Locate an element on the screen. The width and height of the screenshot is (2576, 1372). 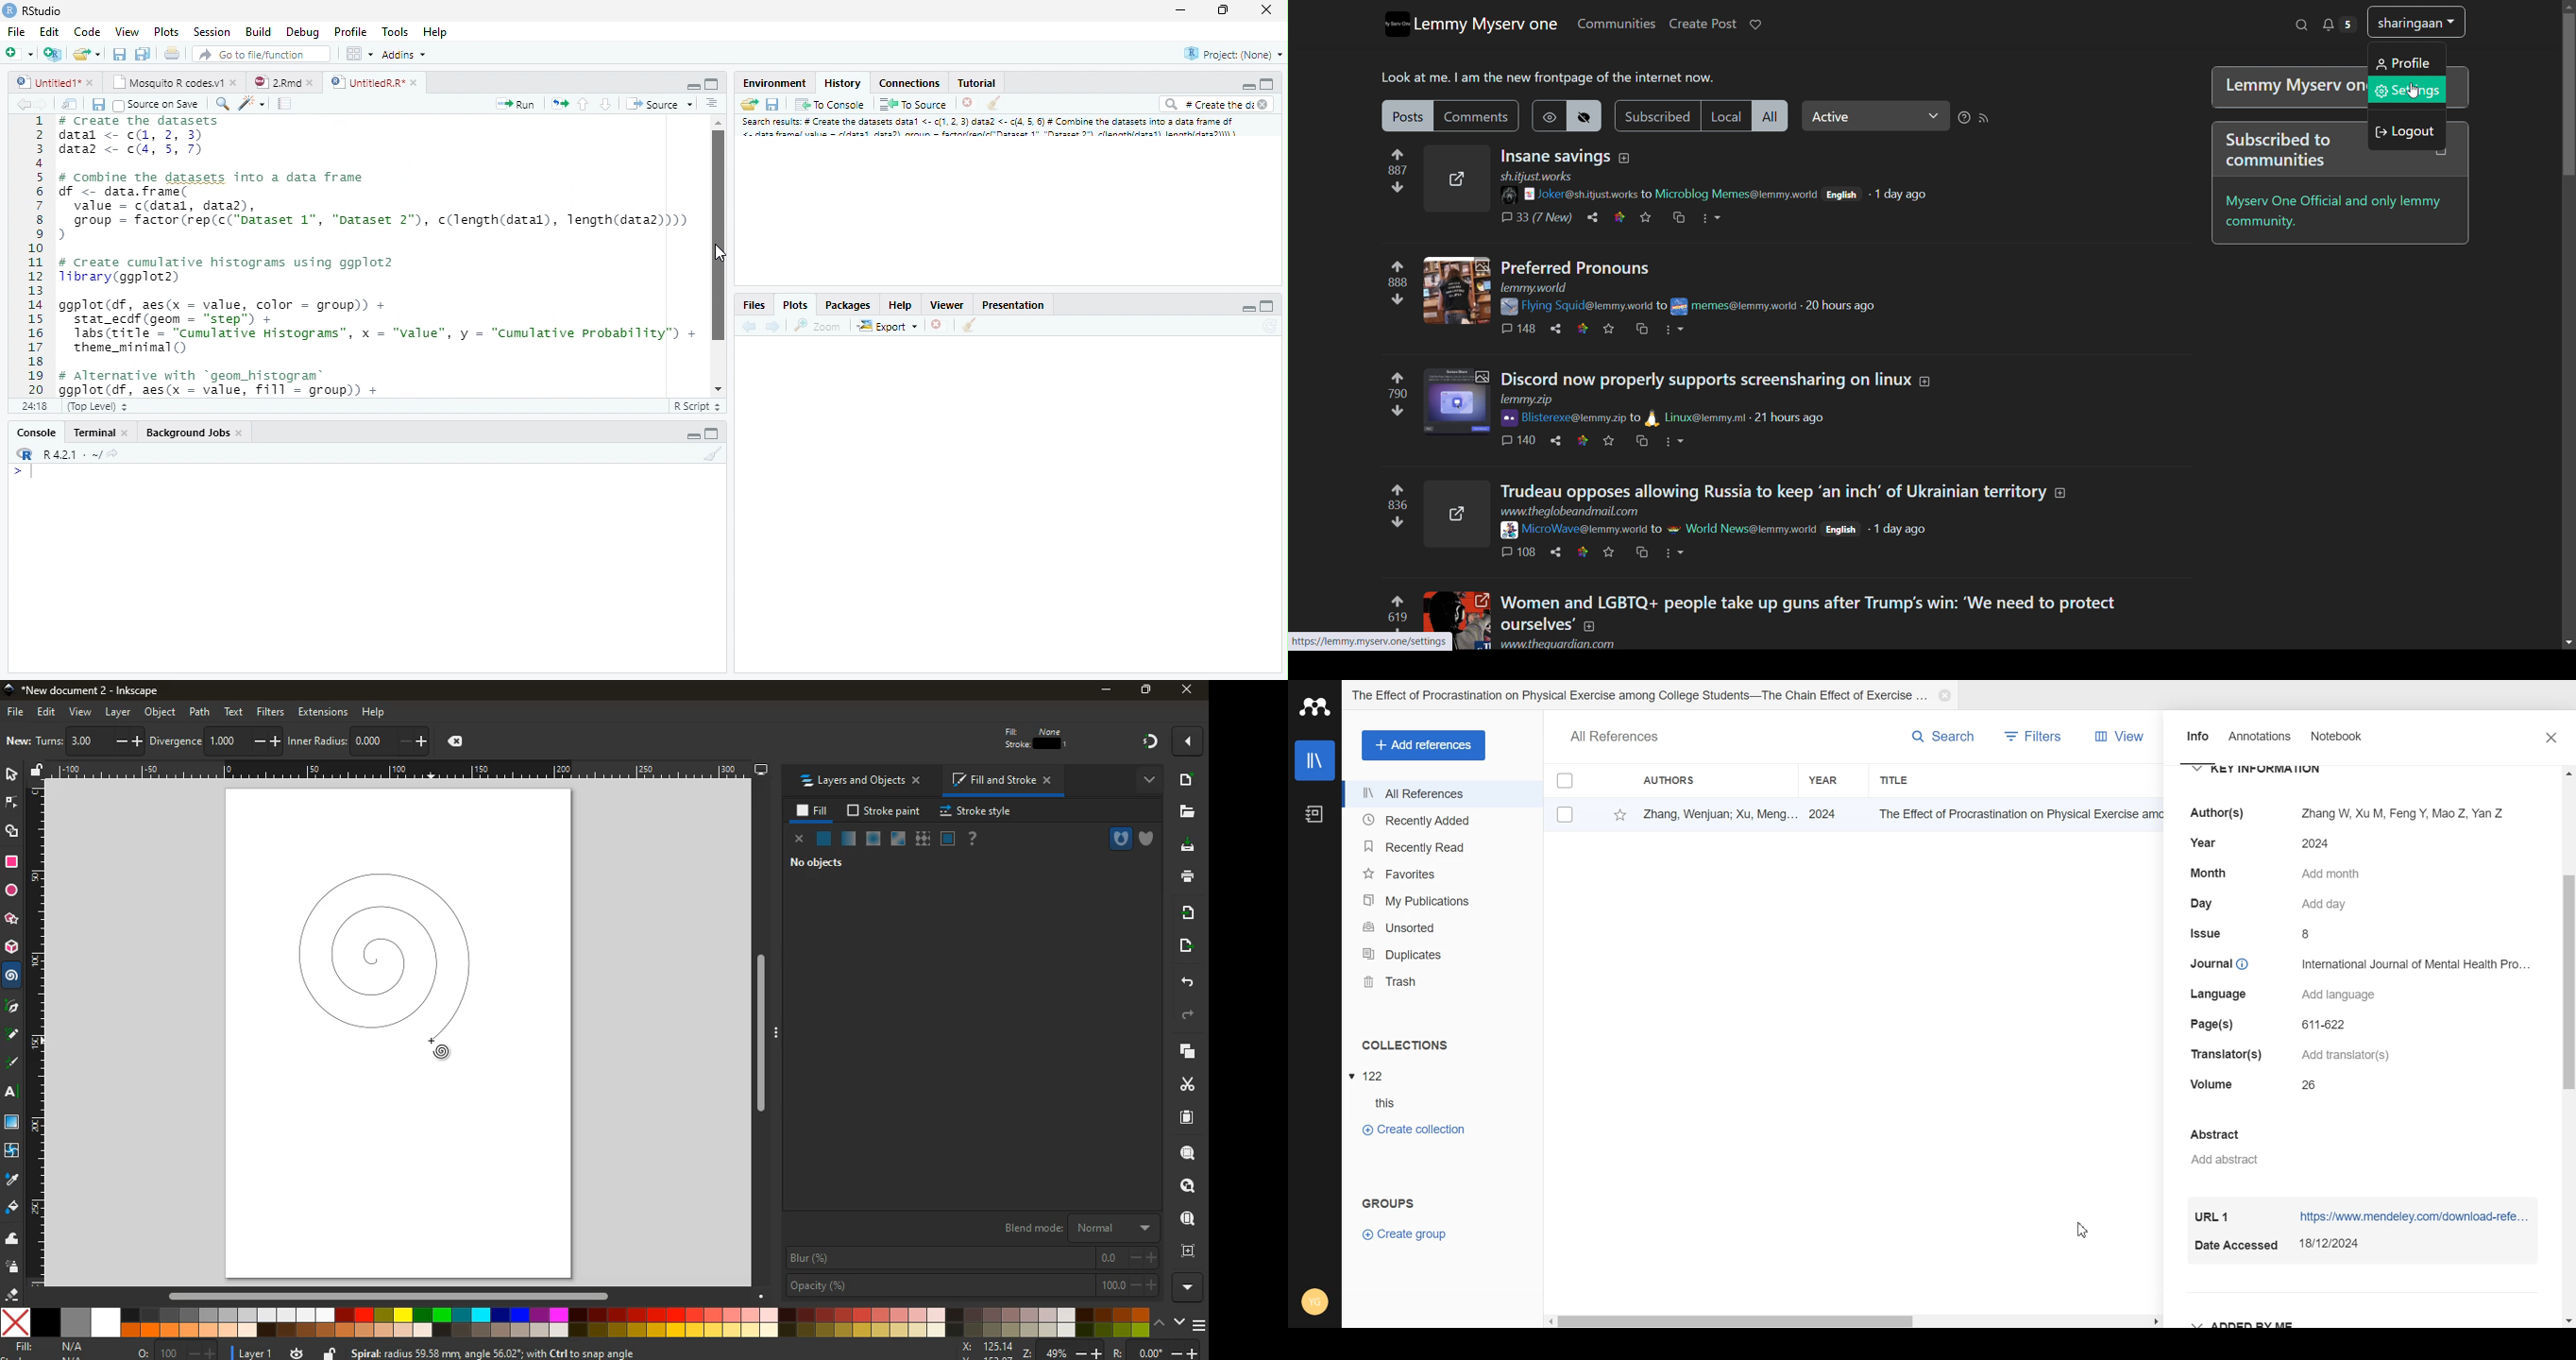
Numbers is located at coordinates (38, 254).